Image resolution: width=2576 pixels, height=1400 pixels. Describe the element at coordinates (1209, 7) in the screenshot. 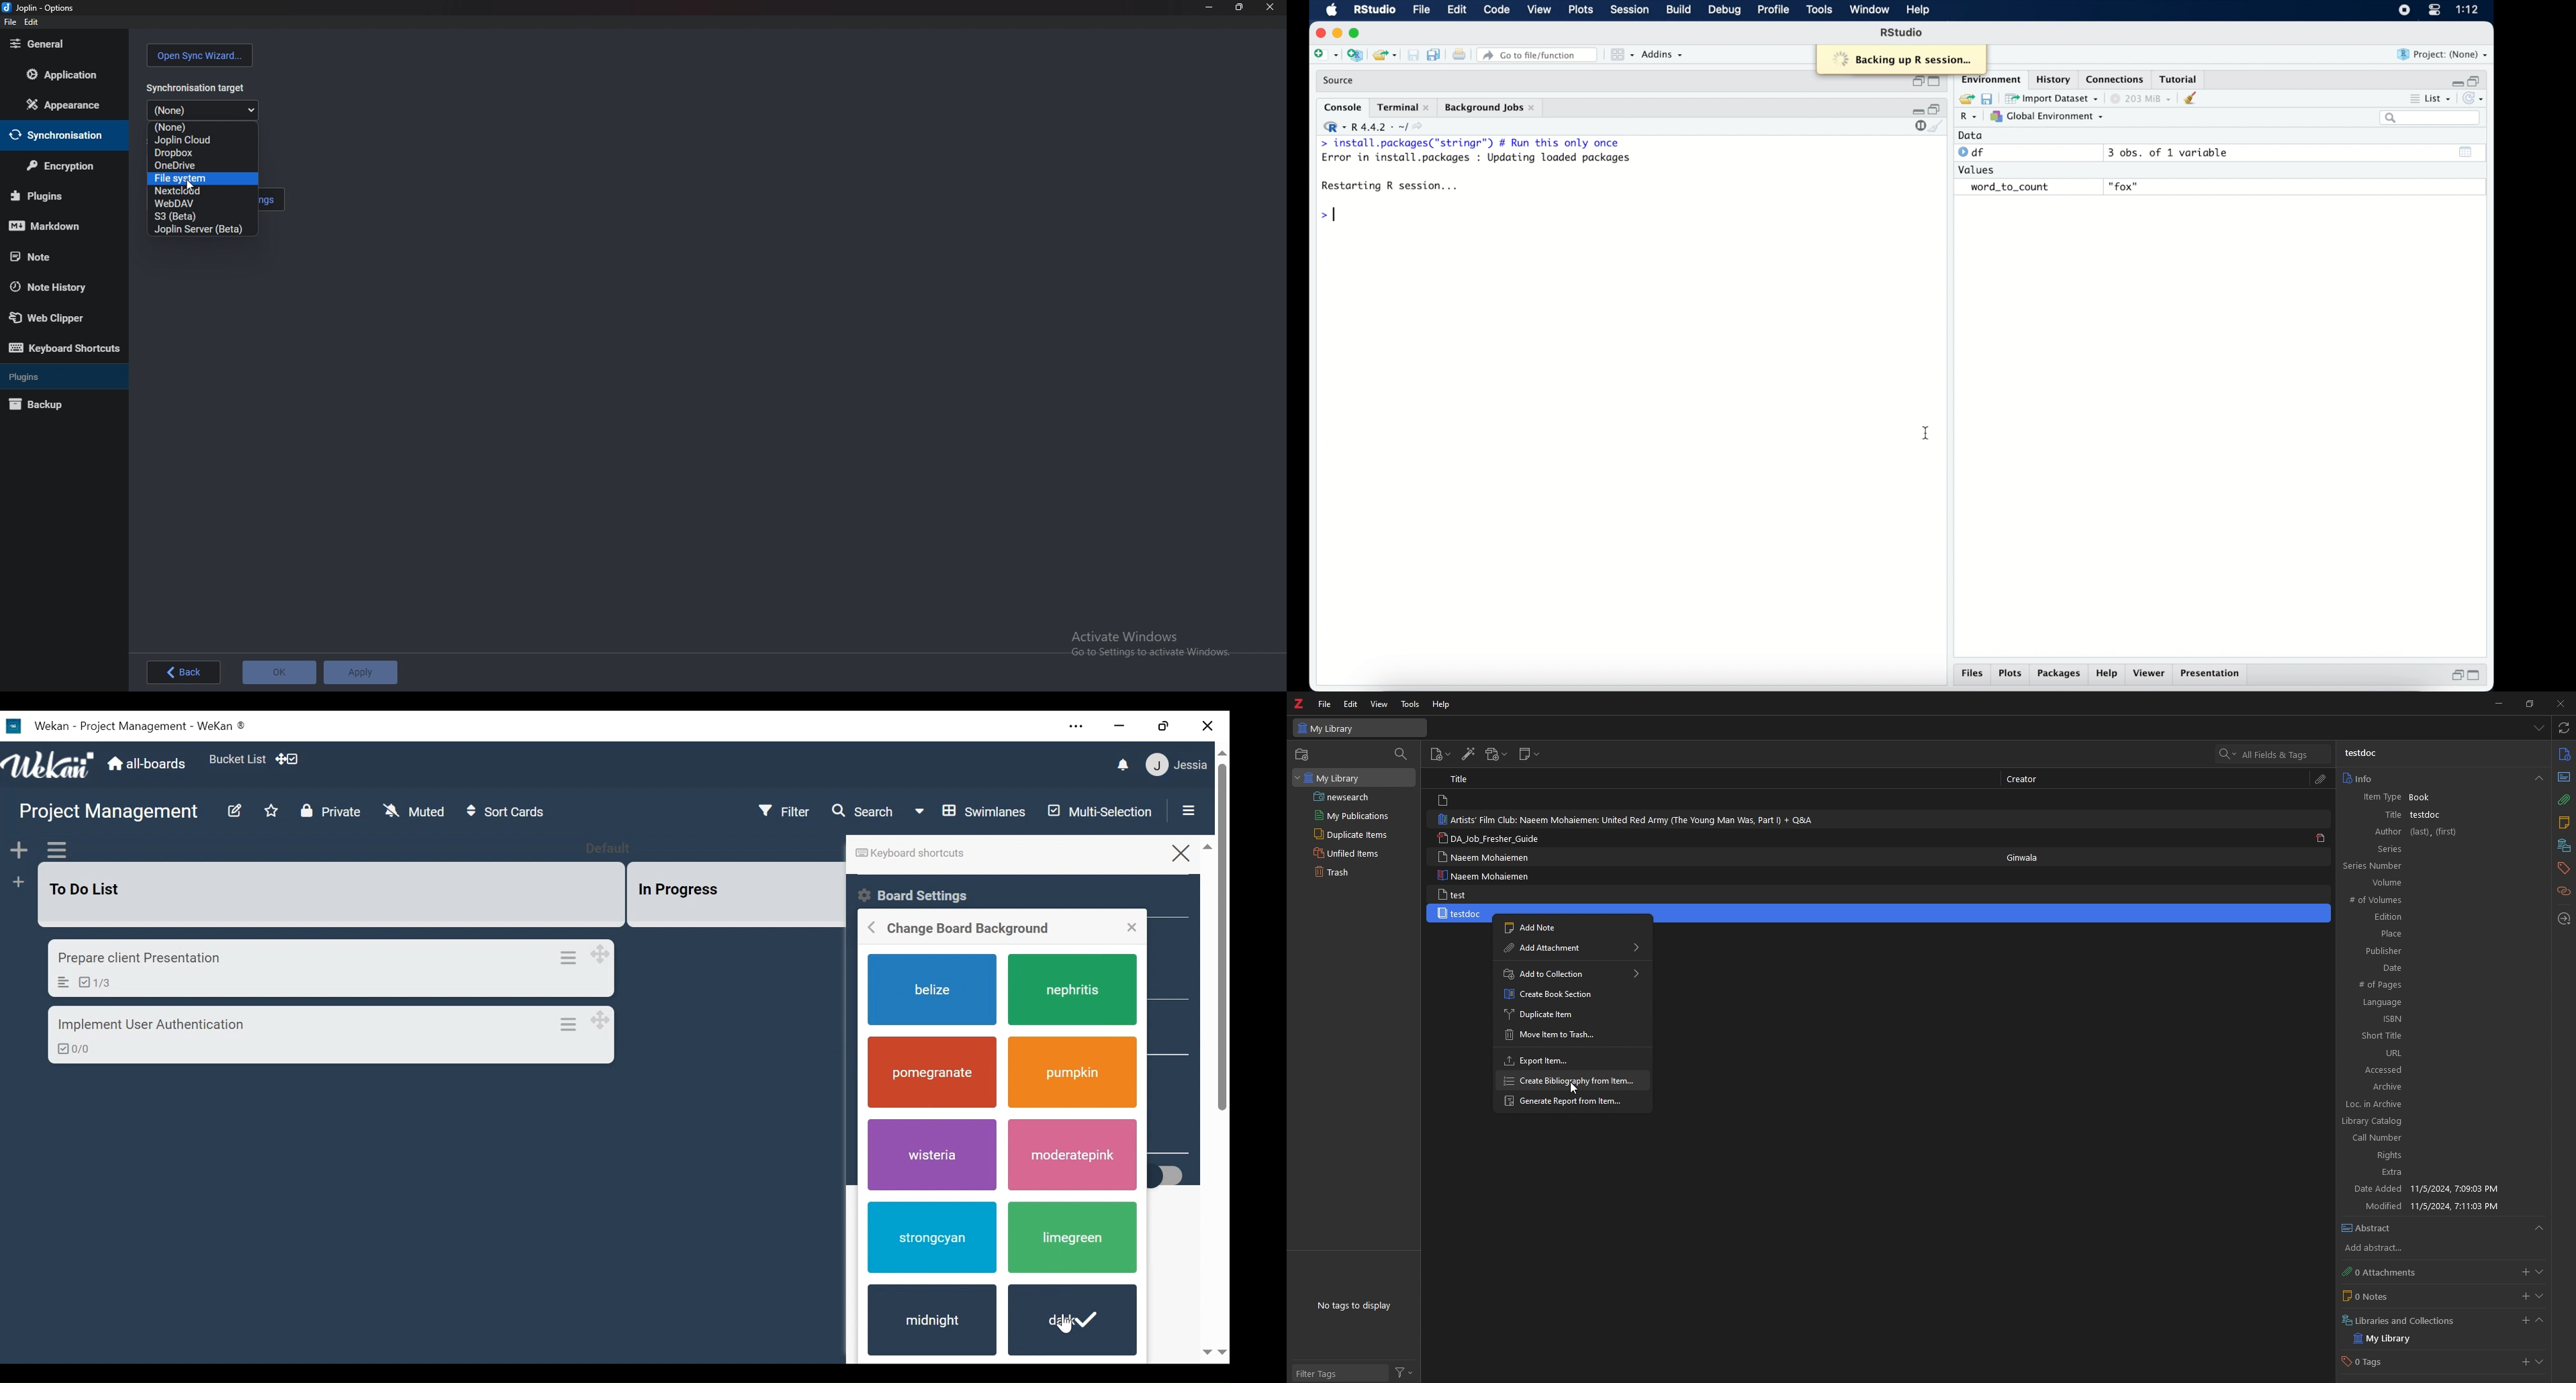

I see `Minimize` at that location.